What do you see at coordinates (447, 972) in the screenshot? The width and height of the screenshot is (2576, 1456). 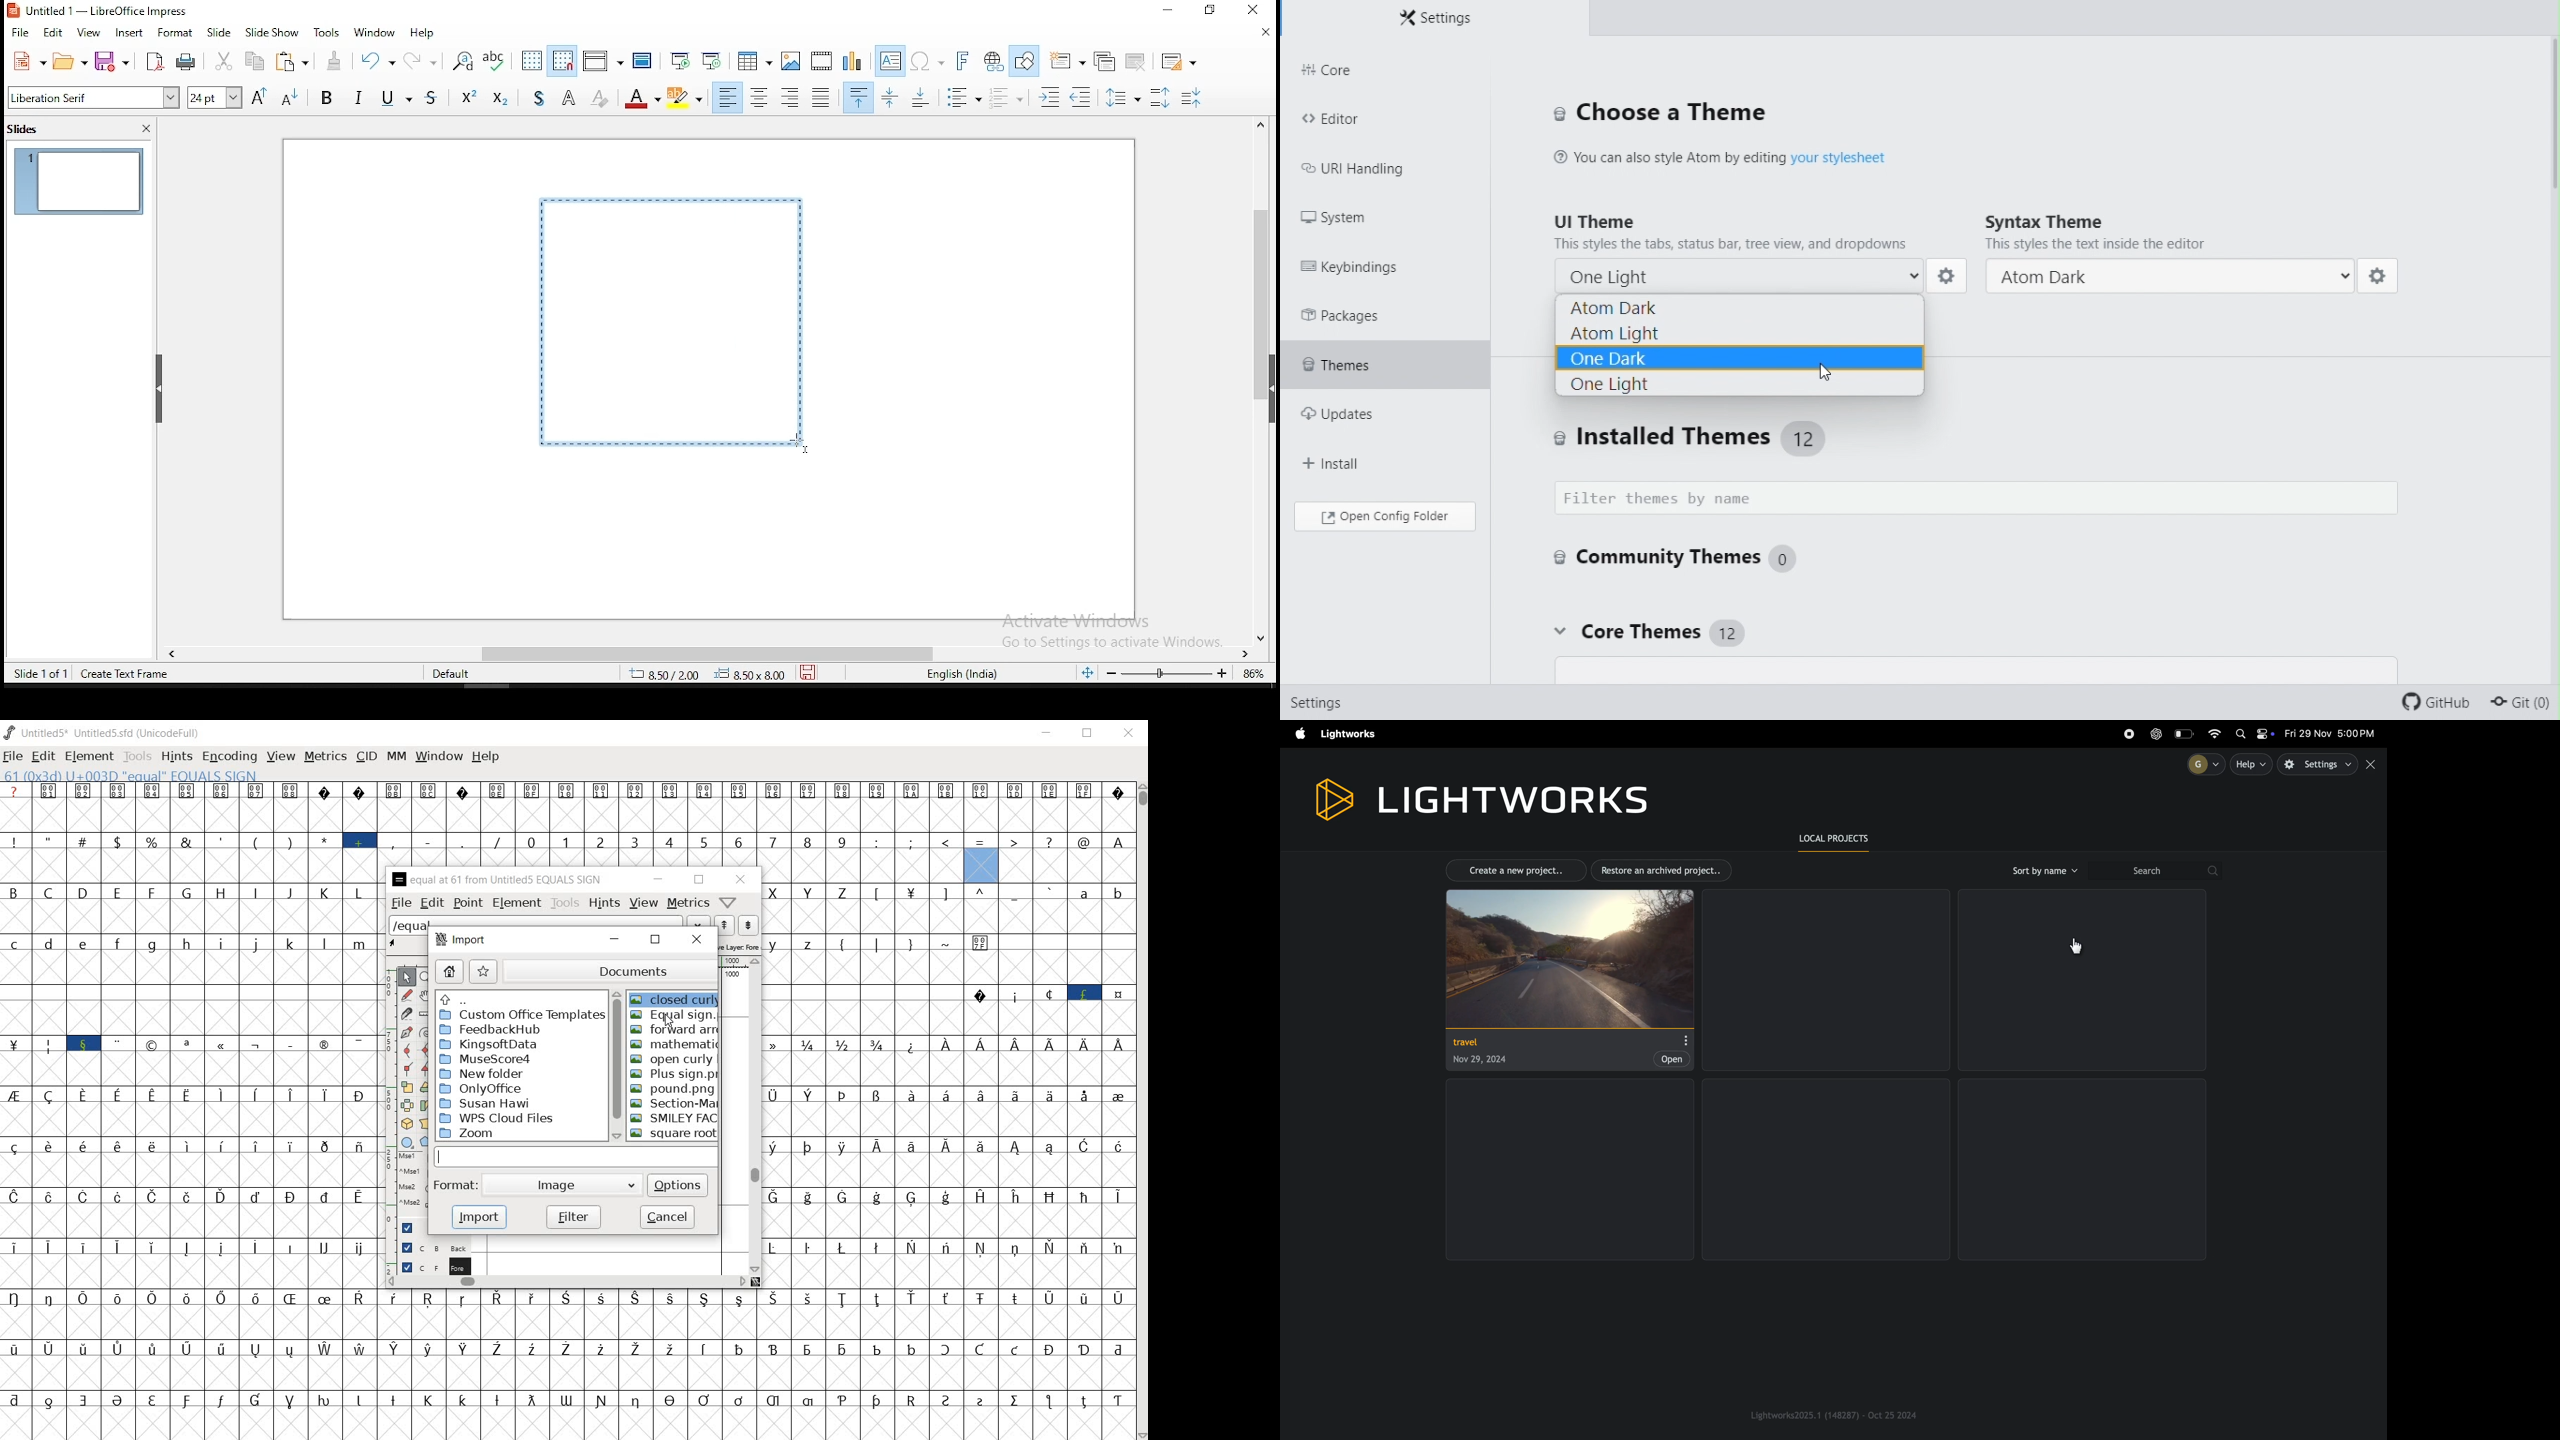 I see `home` at bounding box center [447, 972].